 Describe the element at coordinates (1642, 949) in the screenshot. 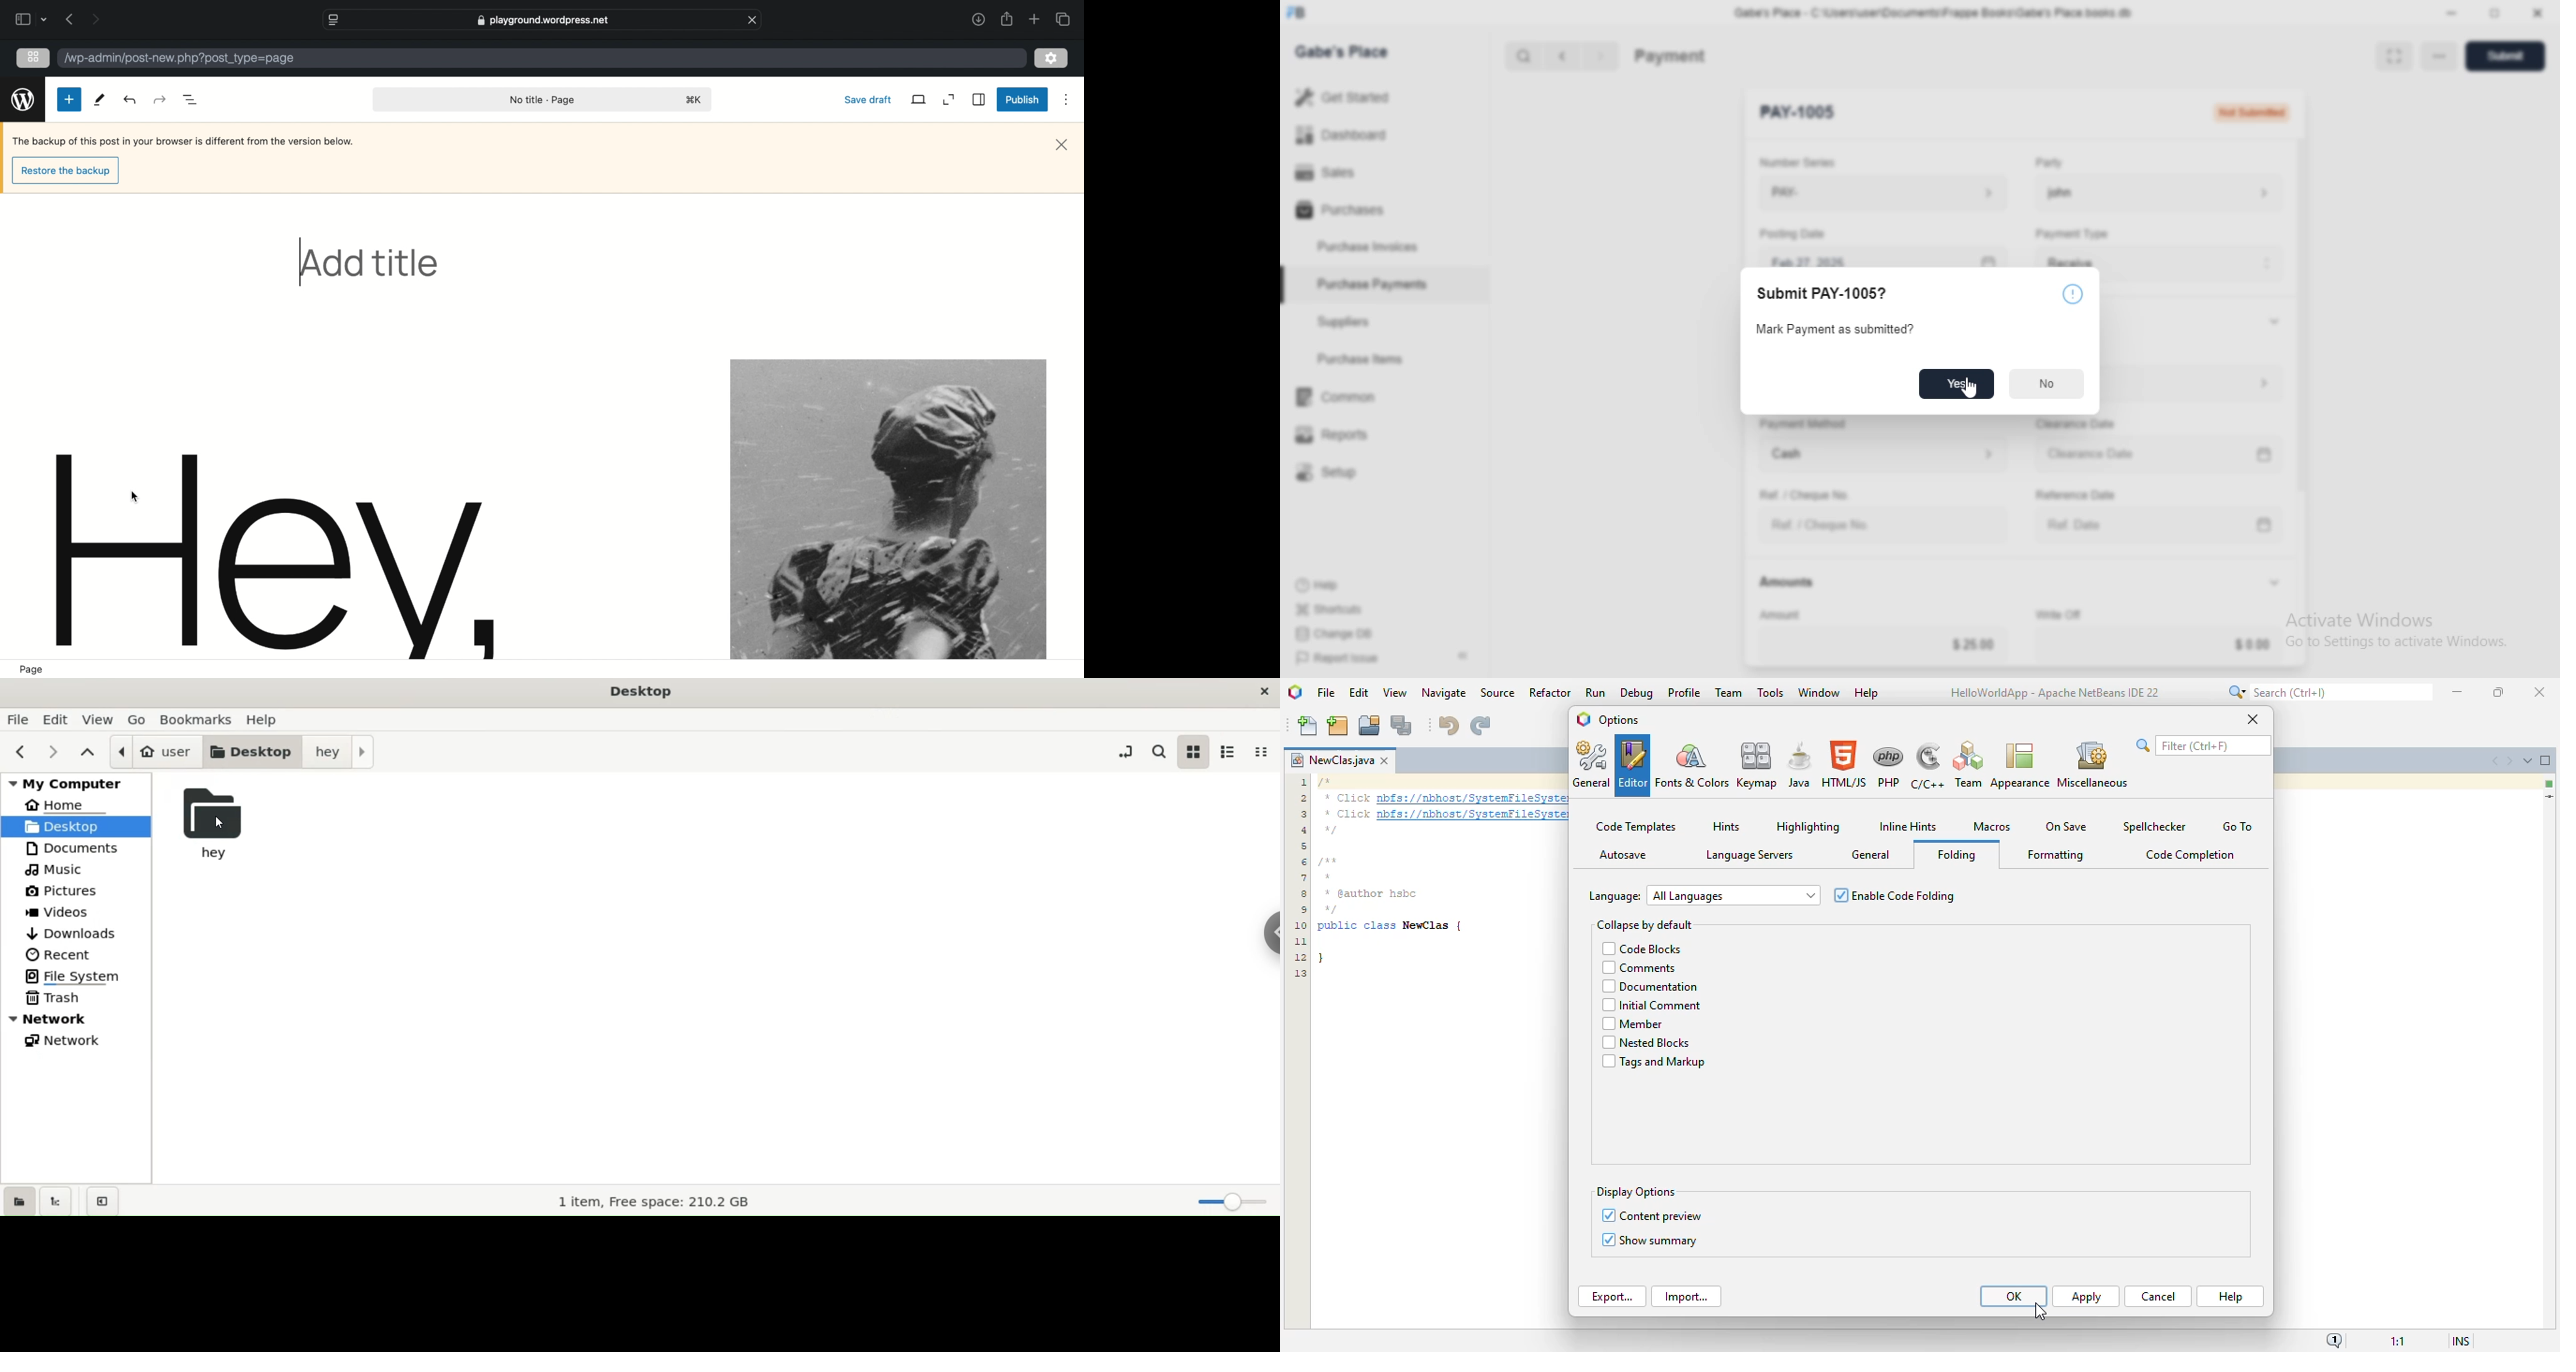

I see `code blocks` at that location.